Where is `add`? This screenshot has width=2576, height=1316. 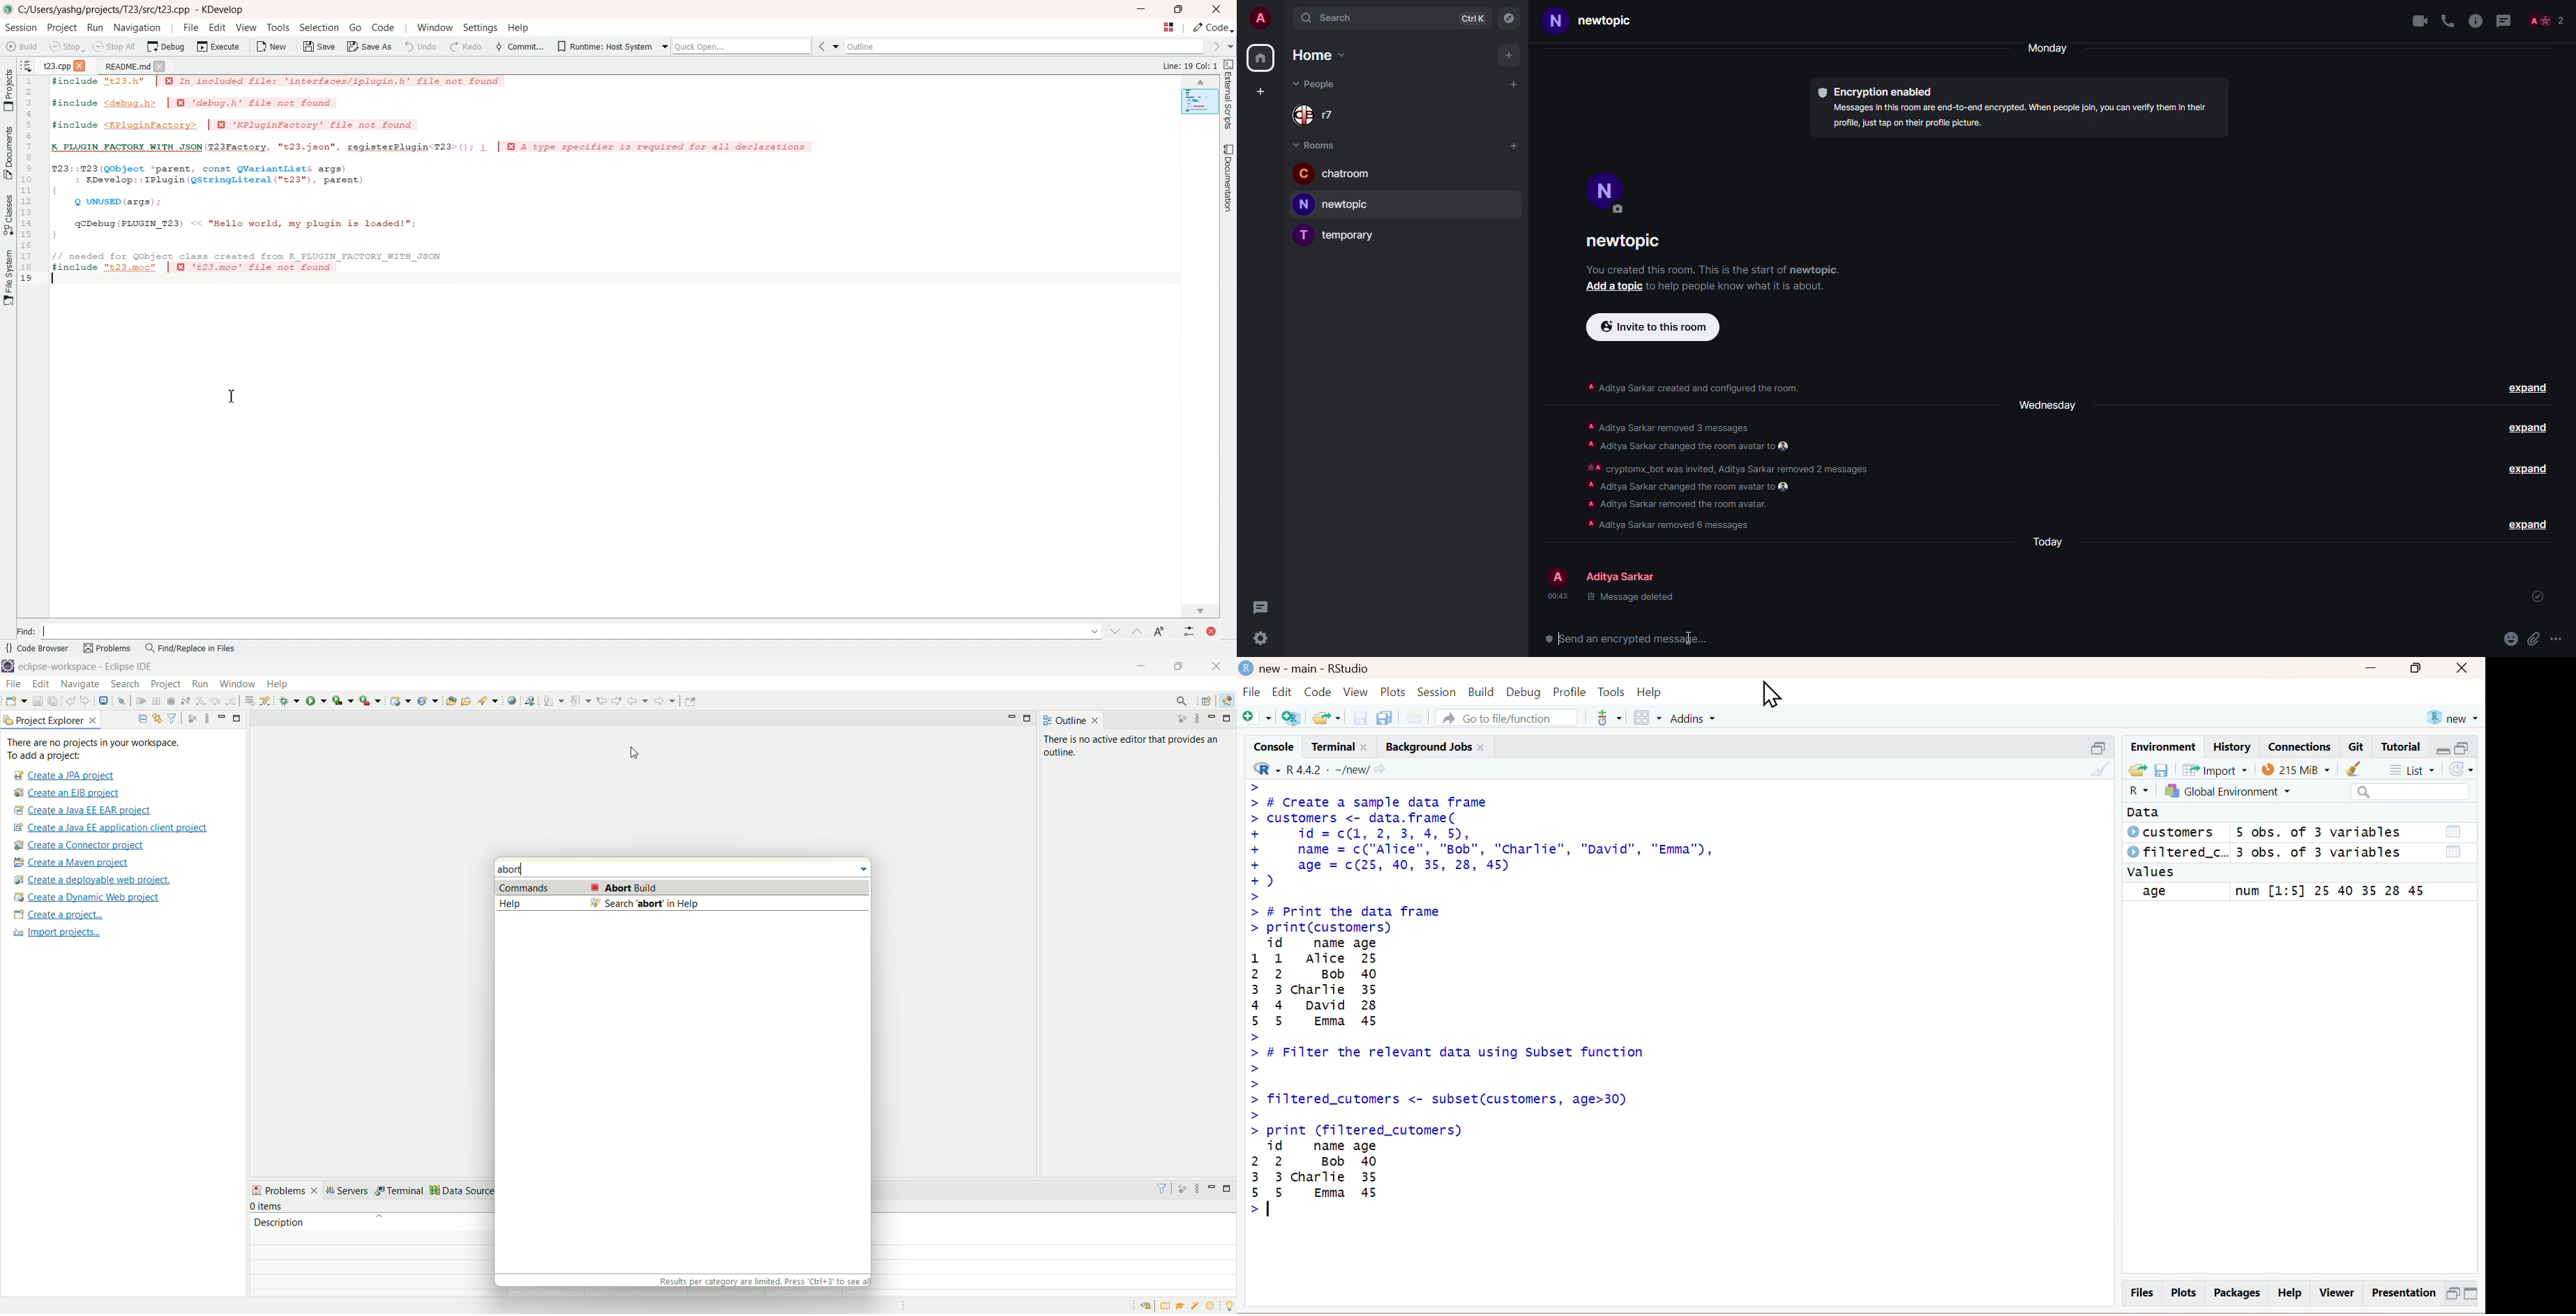 add is located at coordinates (1611, 286).